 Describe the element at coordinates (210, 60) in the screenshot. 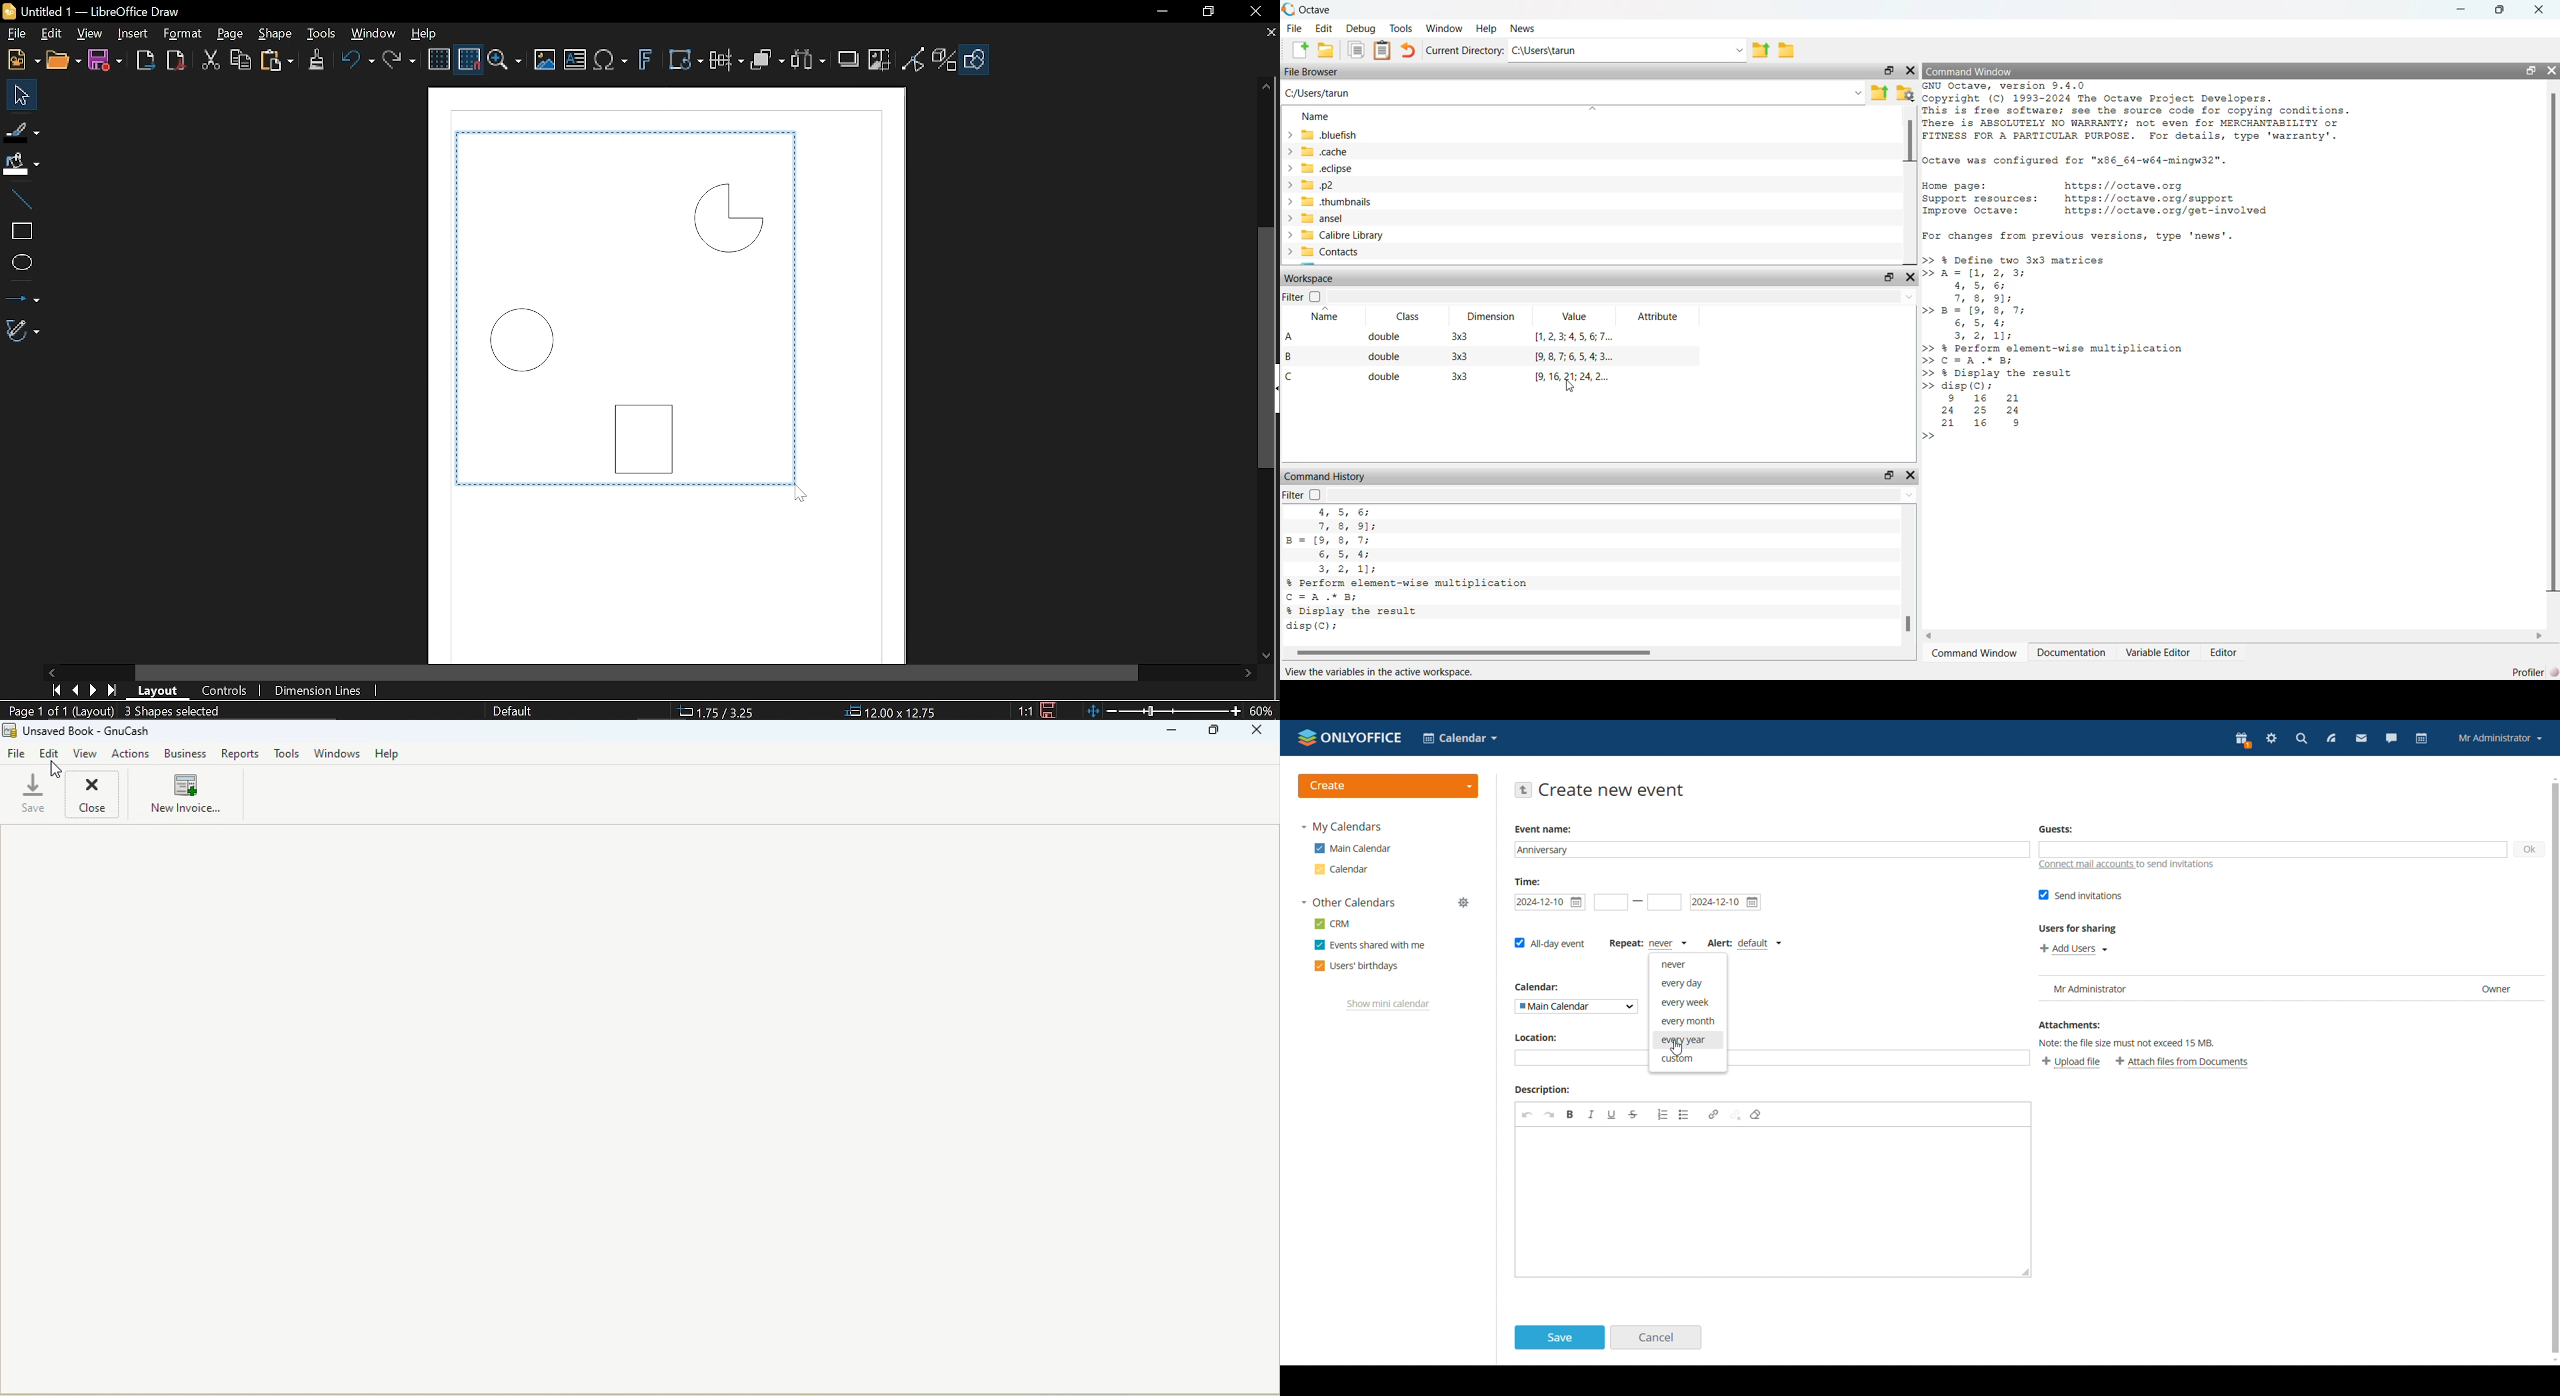

I see `Cut ` at that location.